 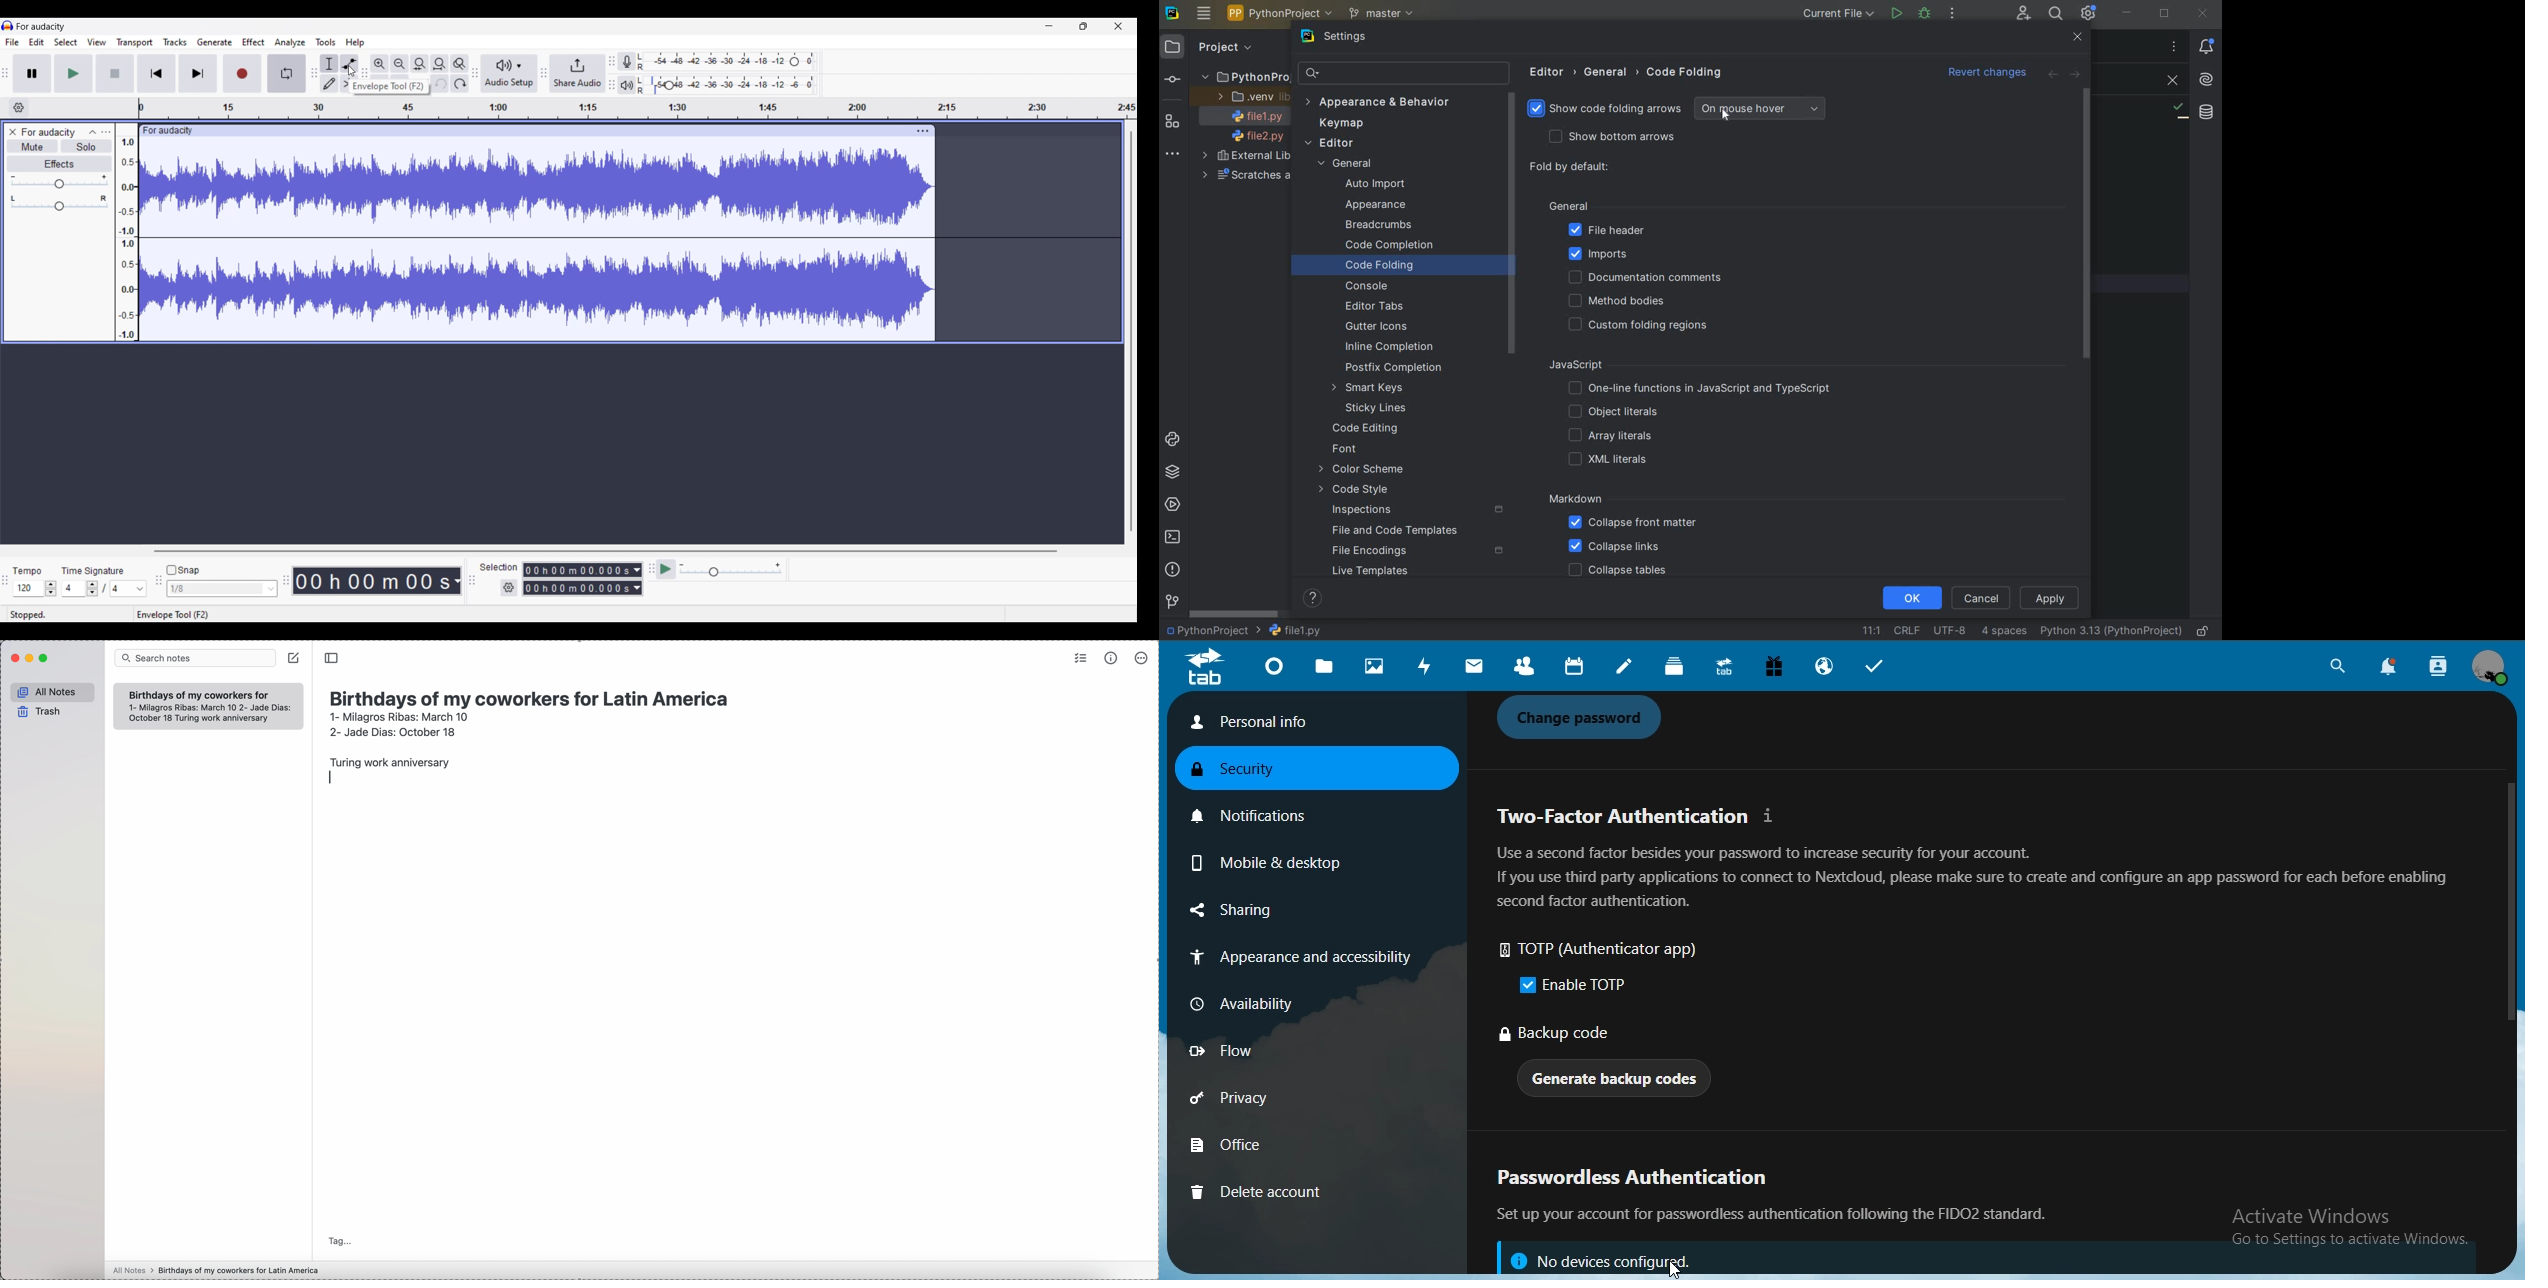 I want to click on MAIN MENU, so click(x=1204, y=14).